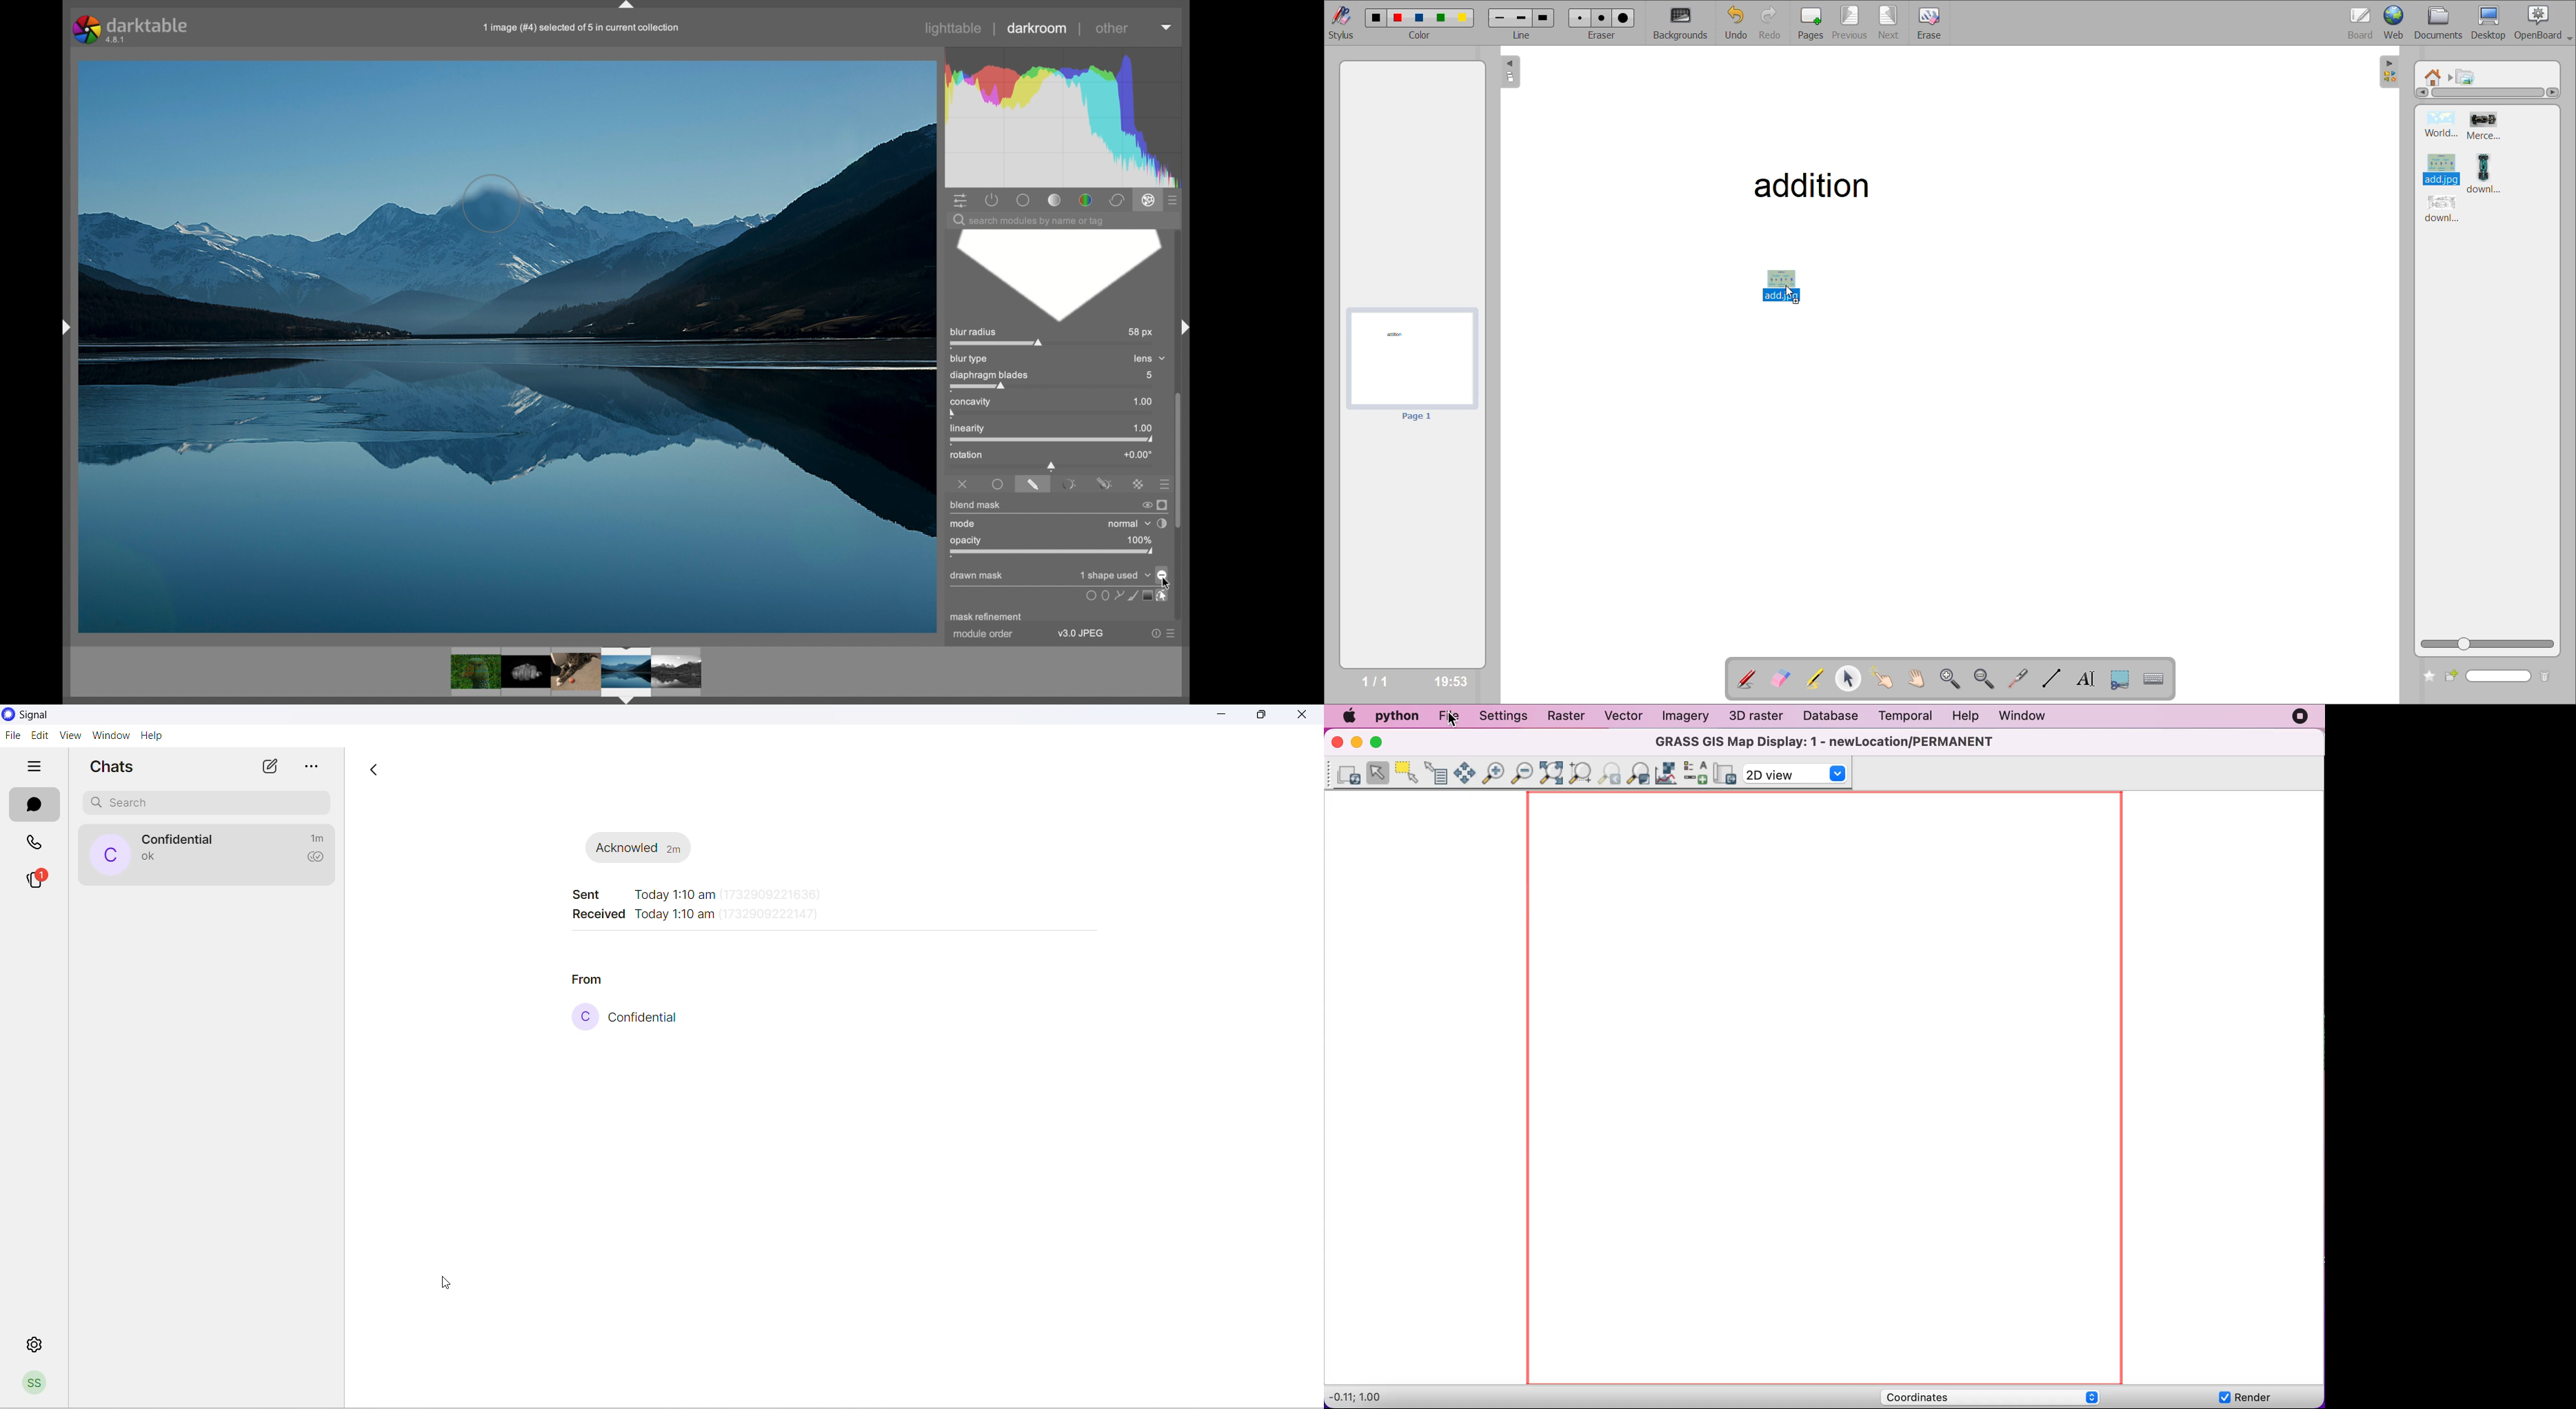  Describe the element at coordinates (1140, 539) in the screenshot. I see `100%` at that location.